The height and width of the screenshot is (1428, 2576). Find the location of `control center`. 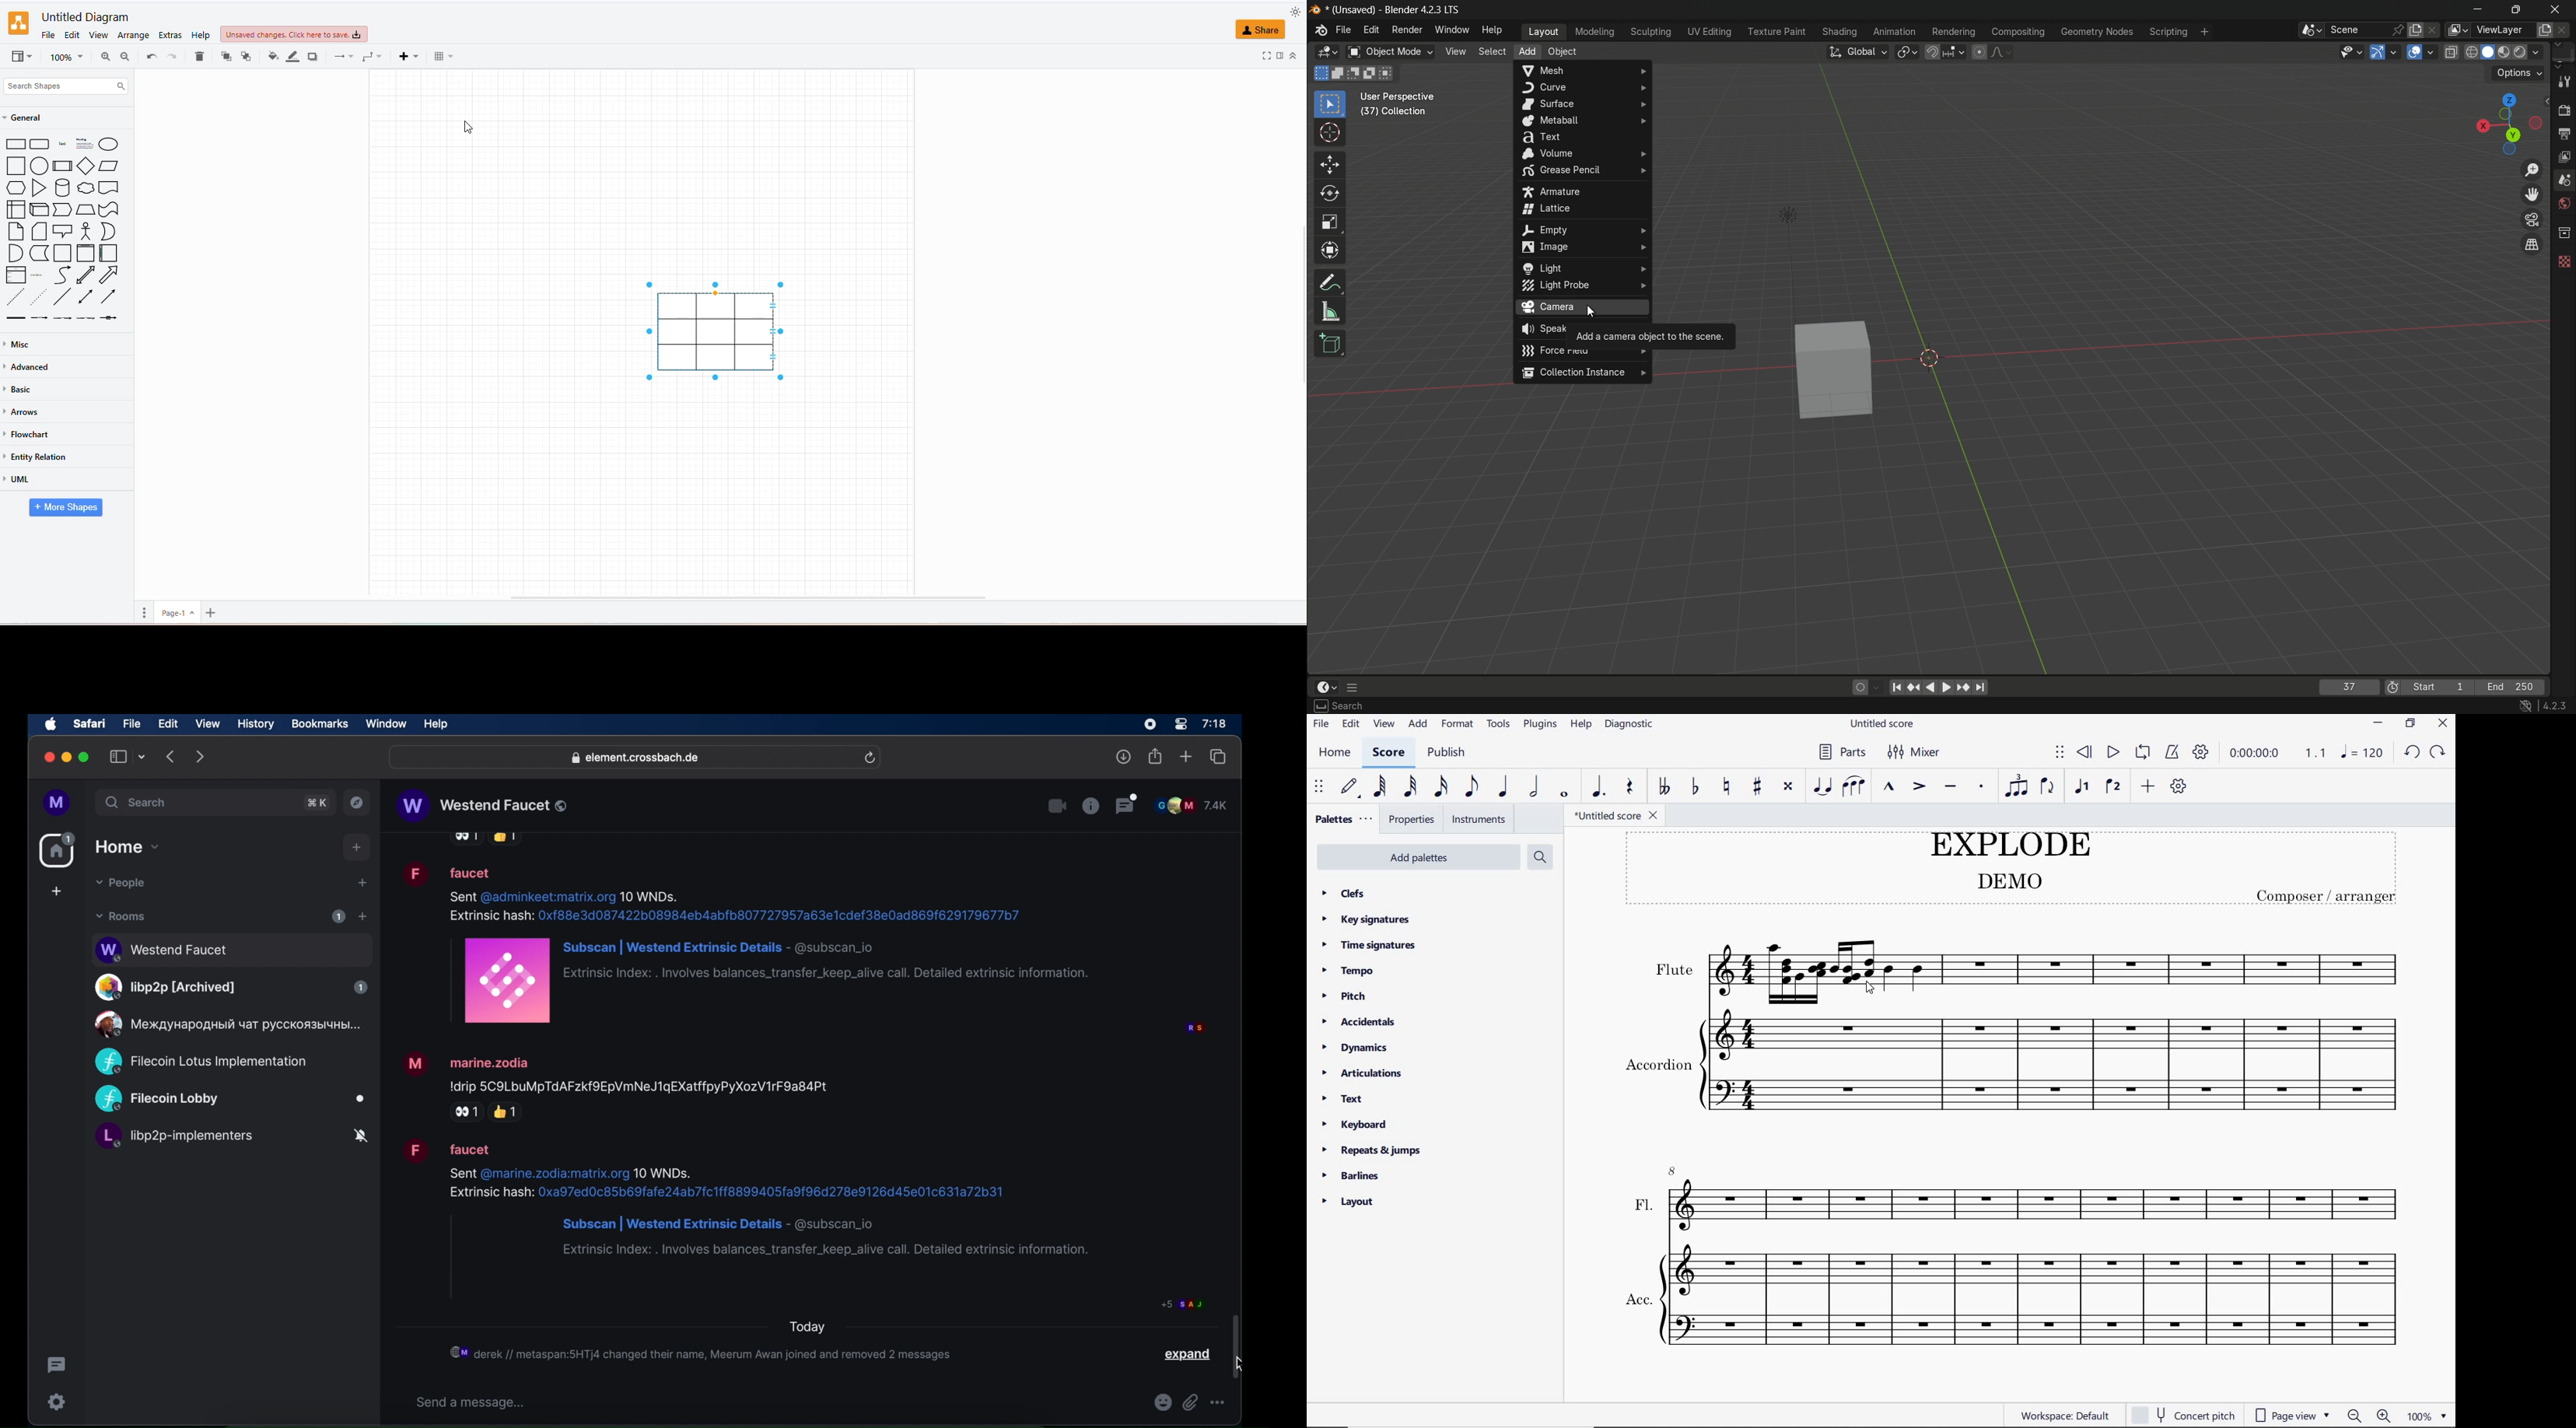

control center is located at coordinates (1179, 725).